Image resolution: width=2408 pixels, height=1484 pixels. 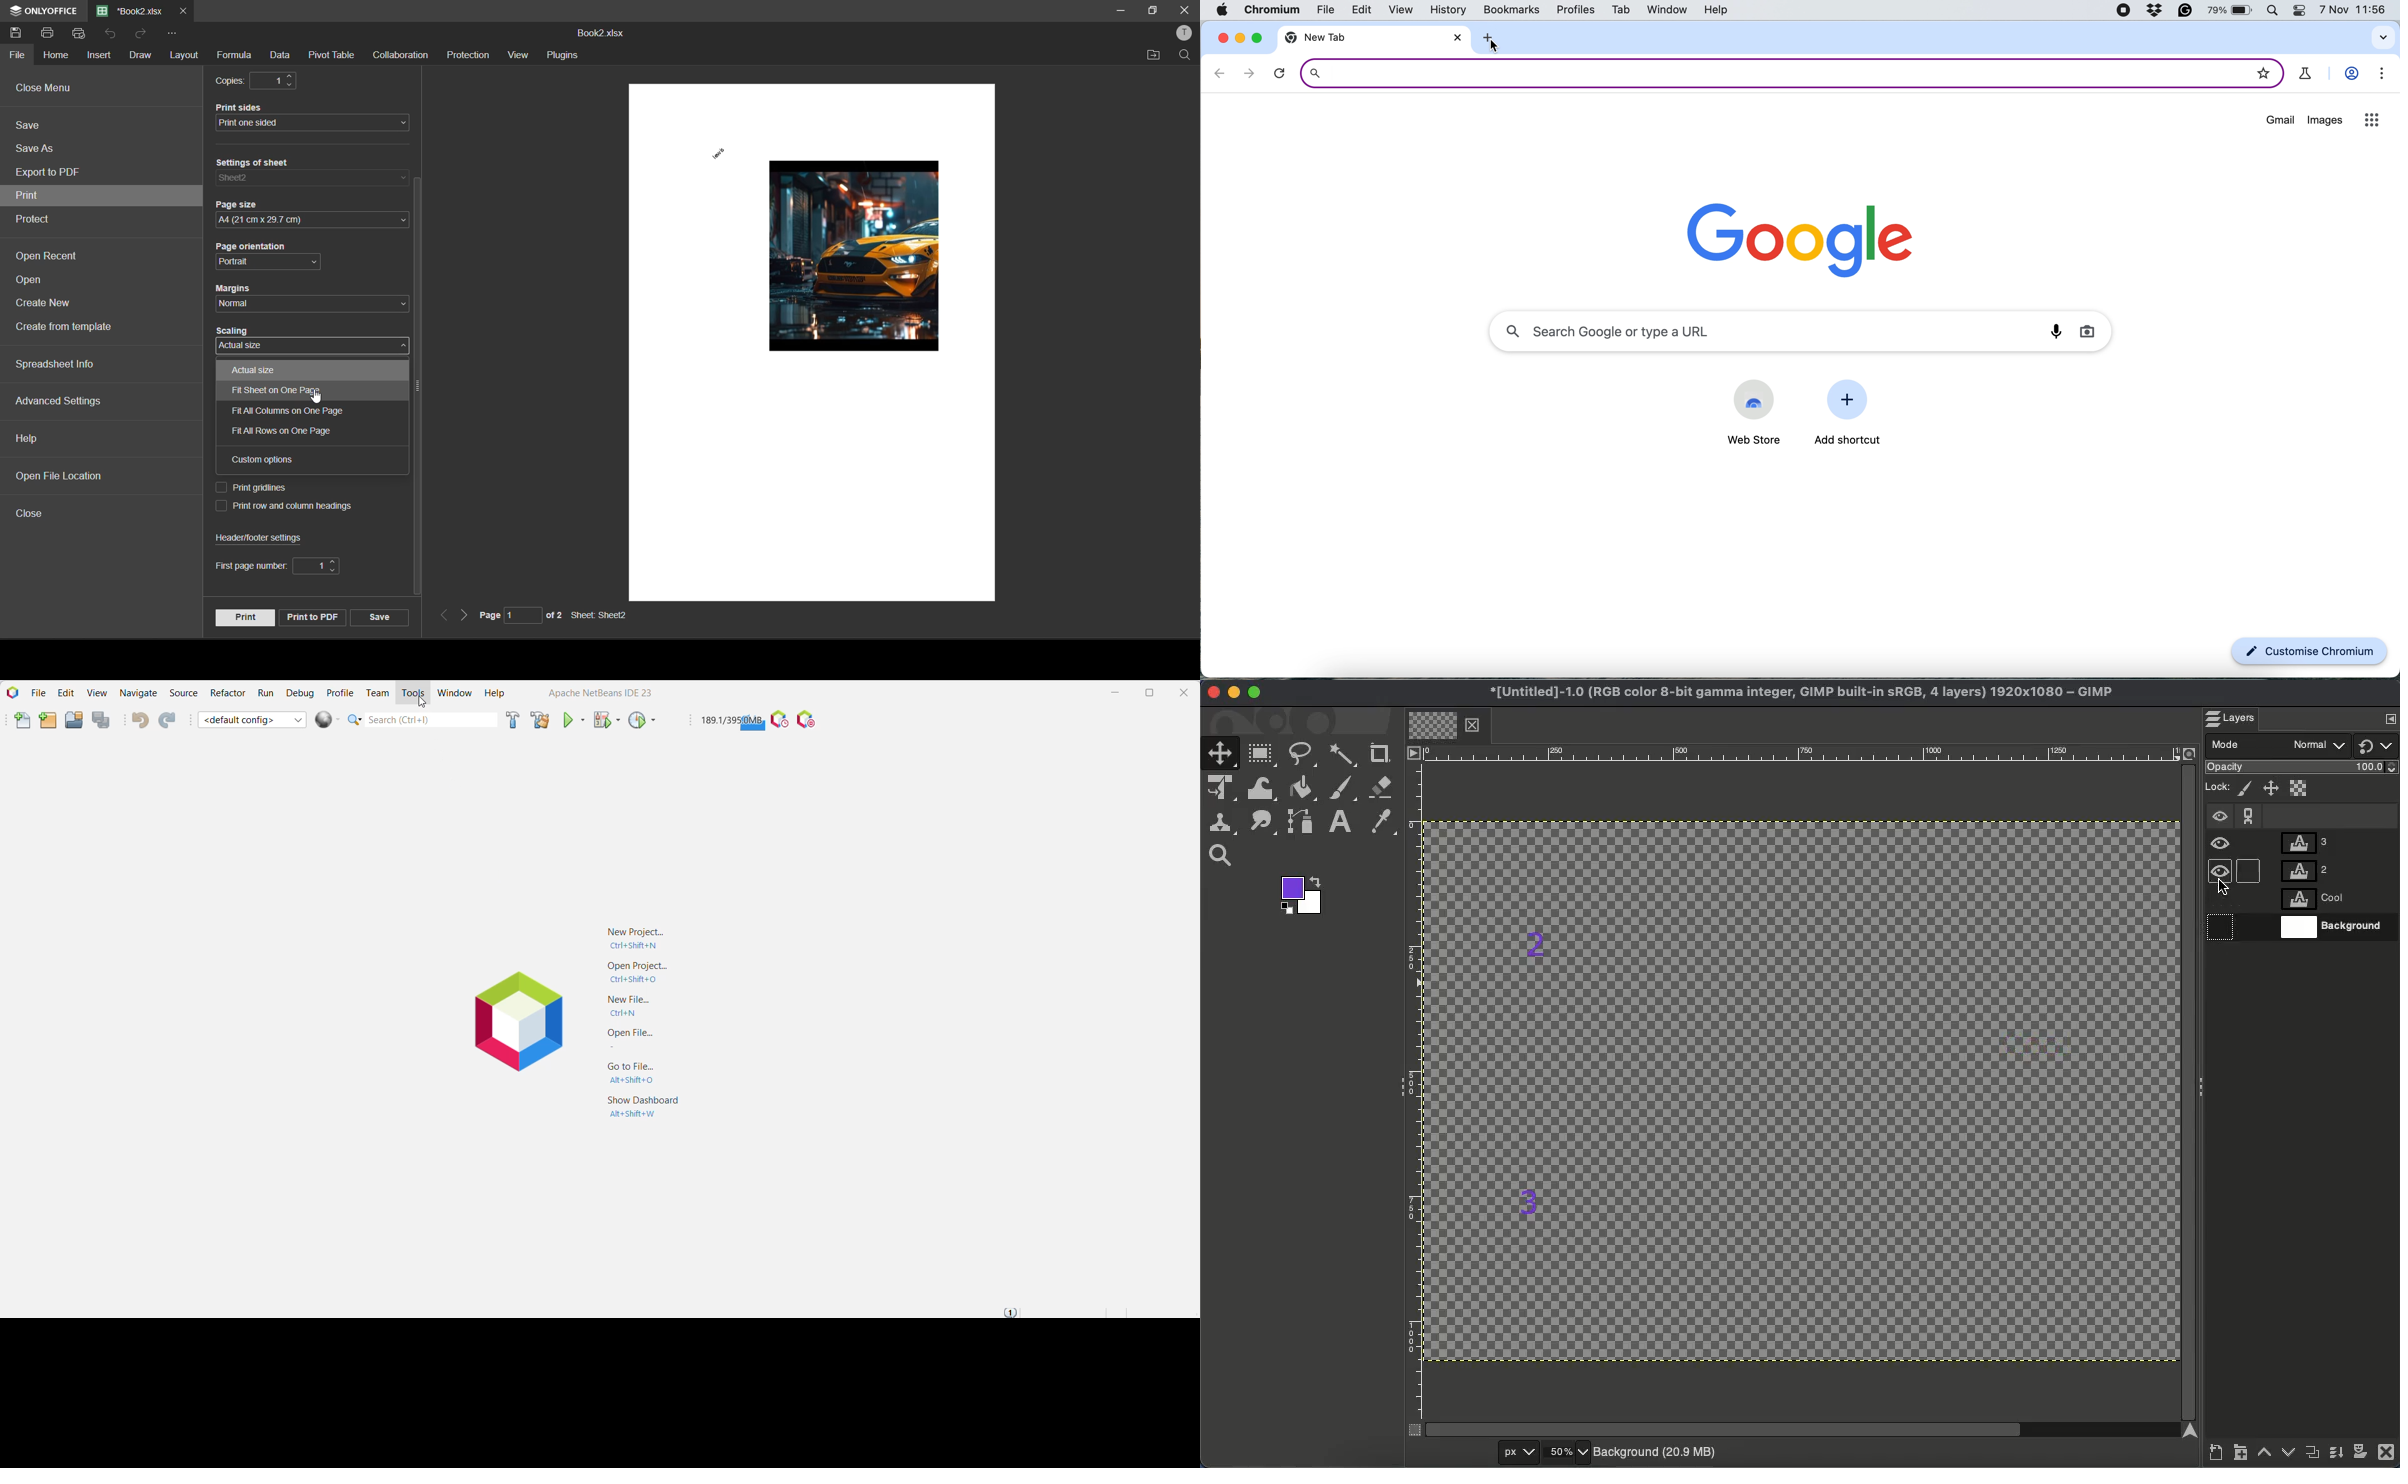 What do you see at coordinates (1261, 823) in the screenshot?
I see `Smudge` at bounding box center [1261, 823].